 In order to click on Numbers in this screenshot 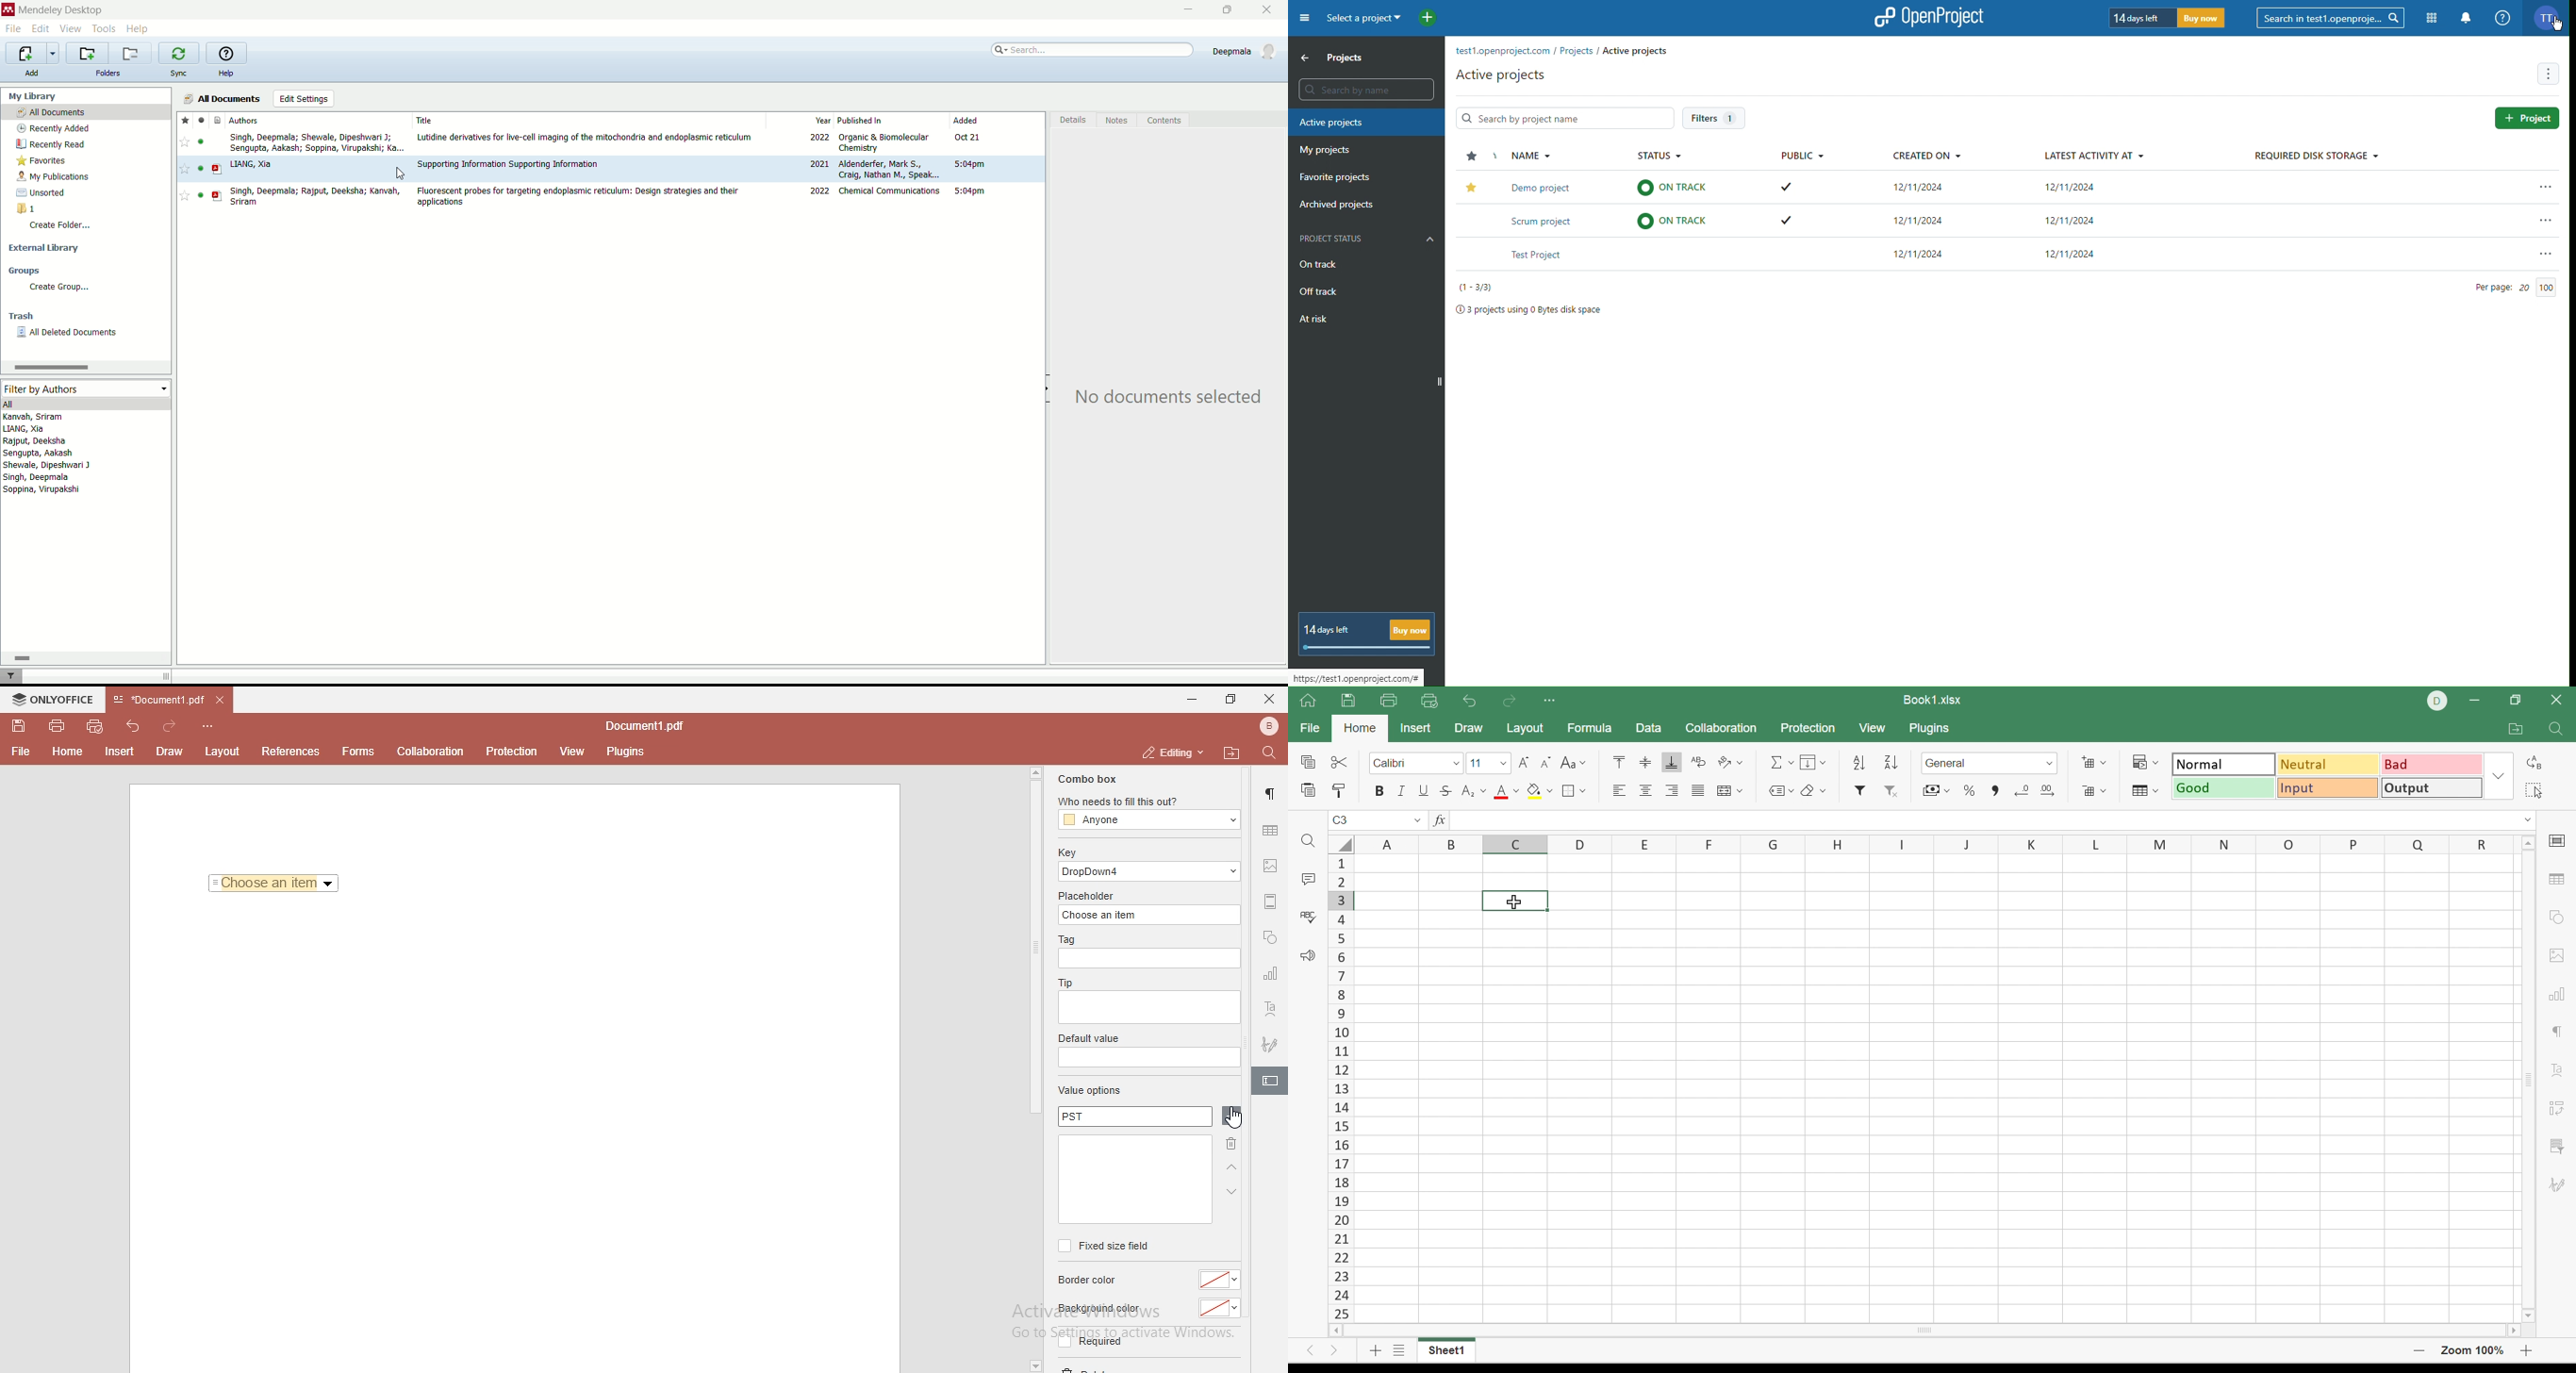, I will do `click(1482, 287)`.